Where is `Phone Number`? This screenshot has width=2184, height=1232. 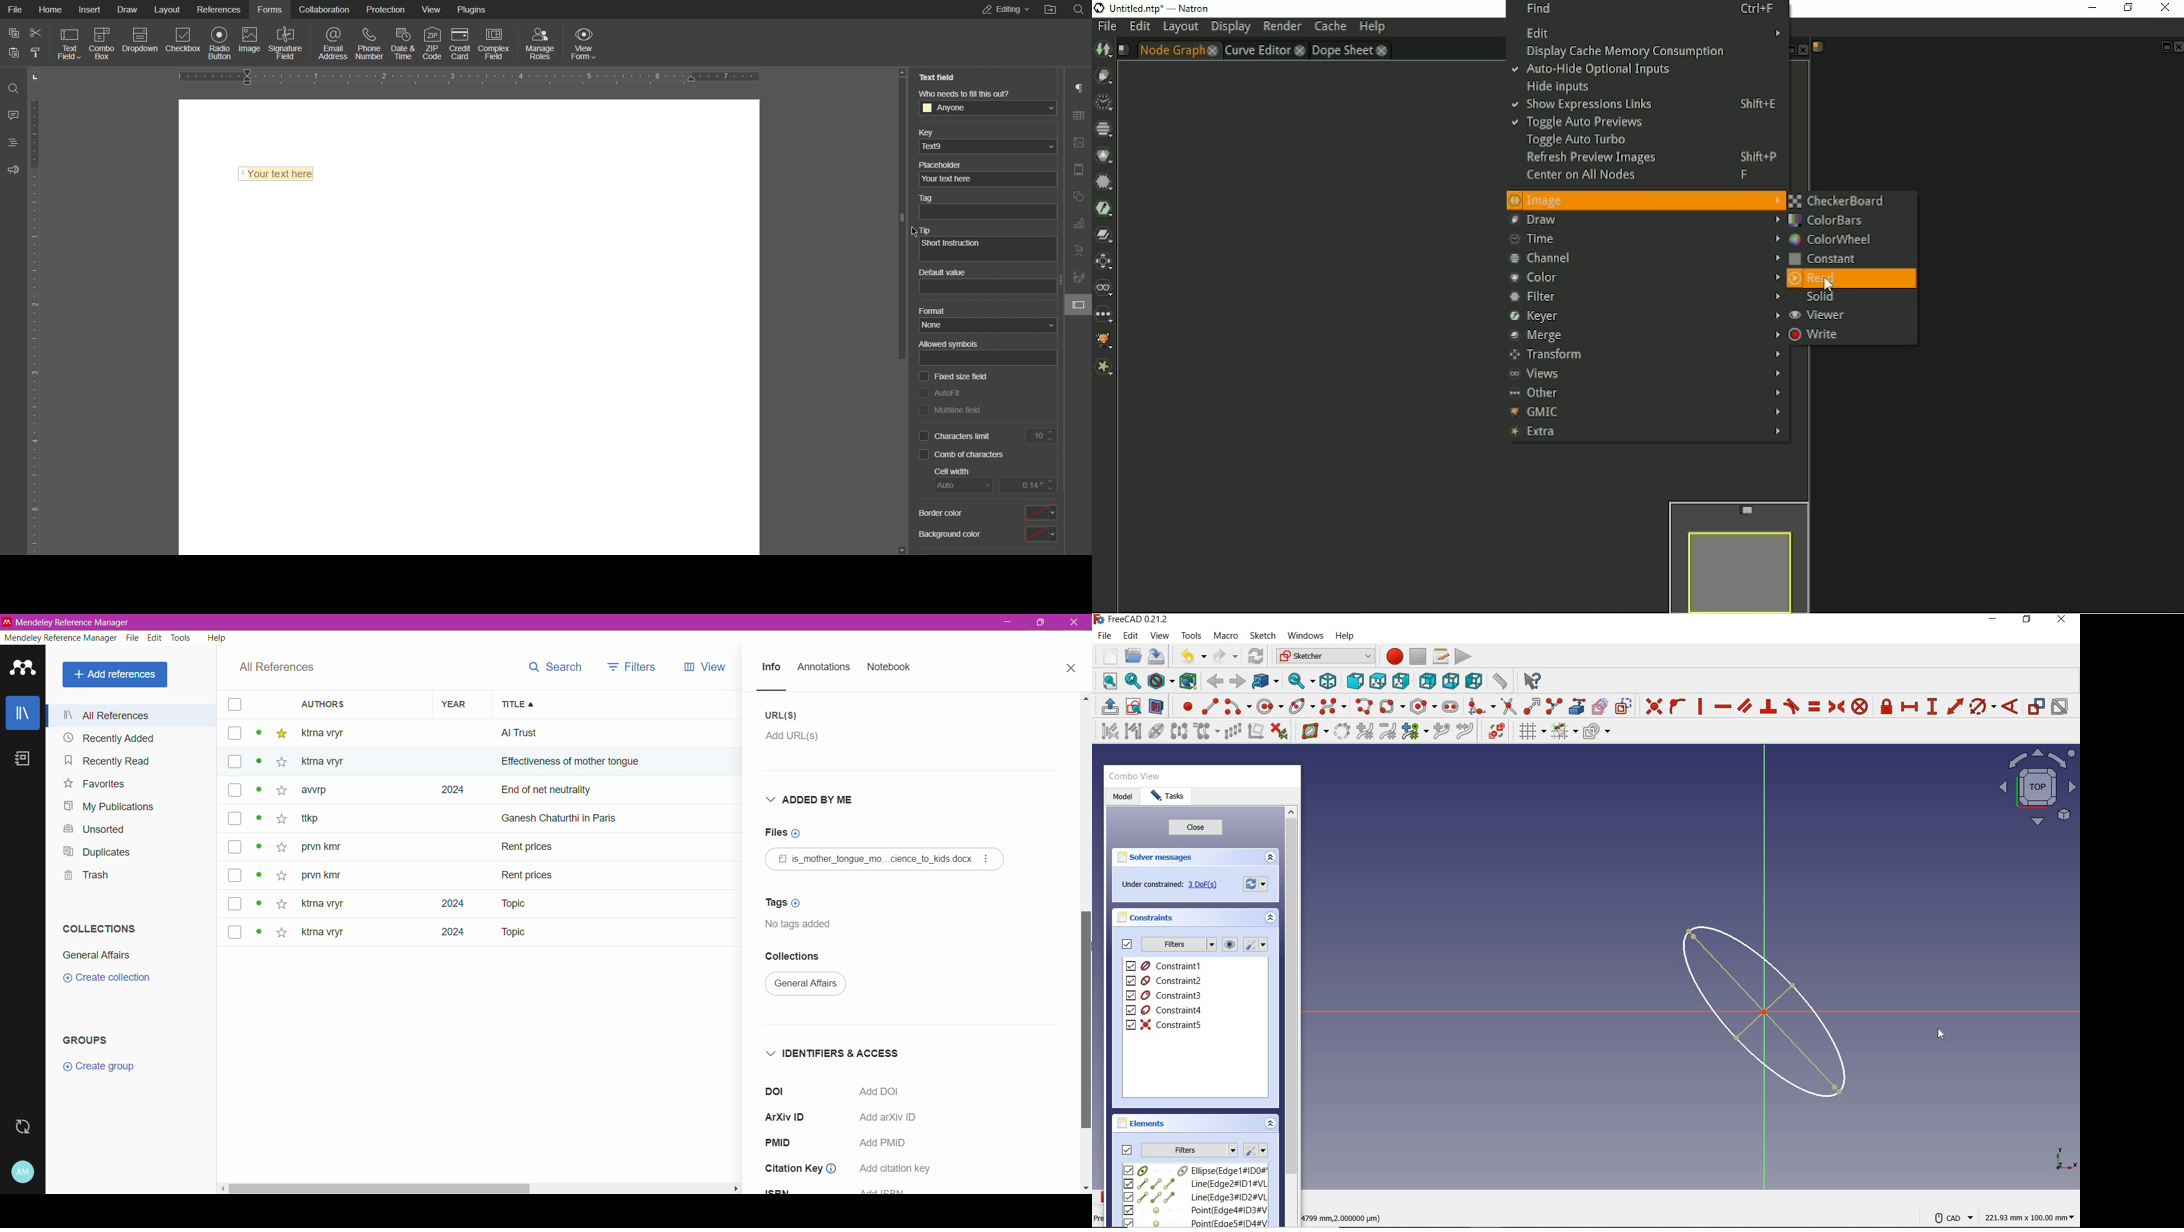 Phone Number is located at coordinates (371, 42).